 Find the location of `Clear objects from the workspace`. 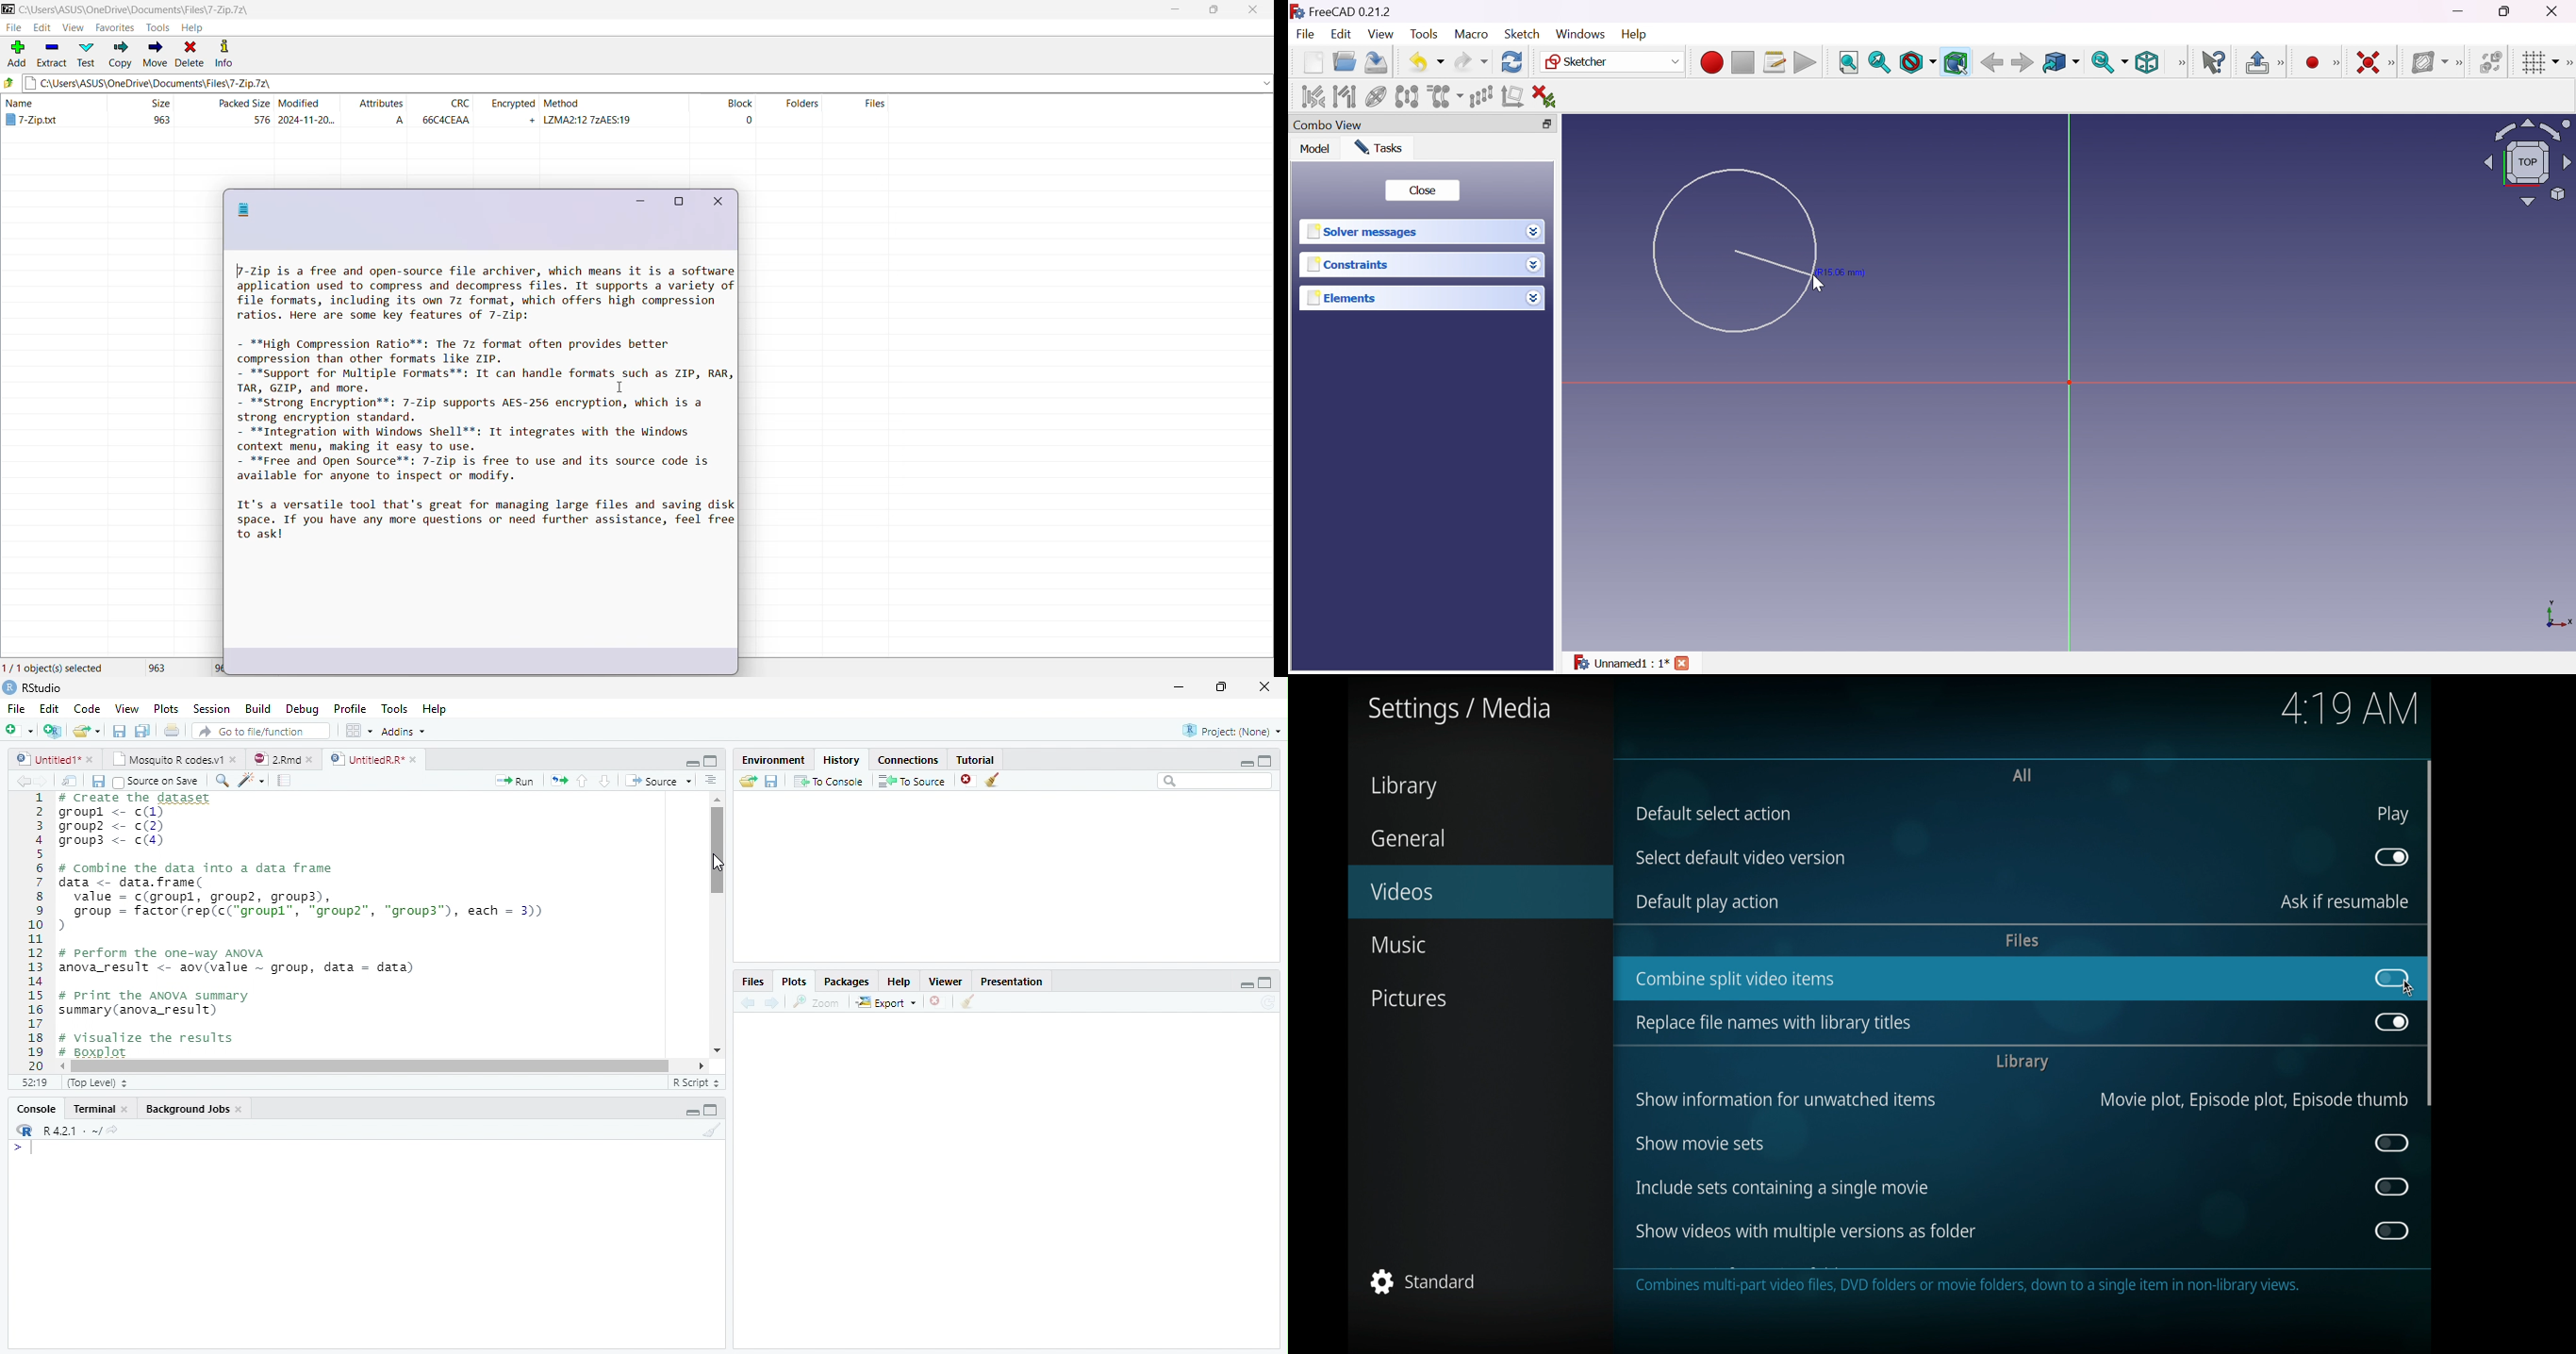

Clear objects from the workspace is located at coordinates (991, 777).